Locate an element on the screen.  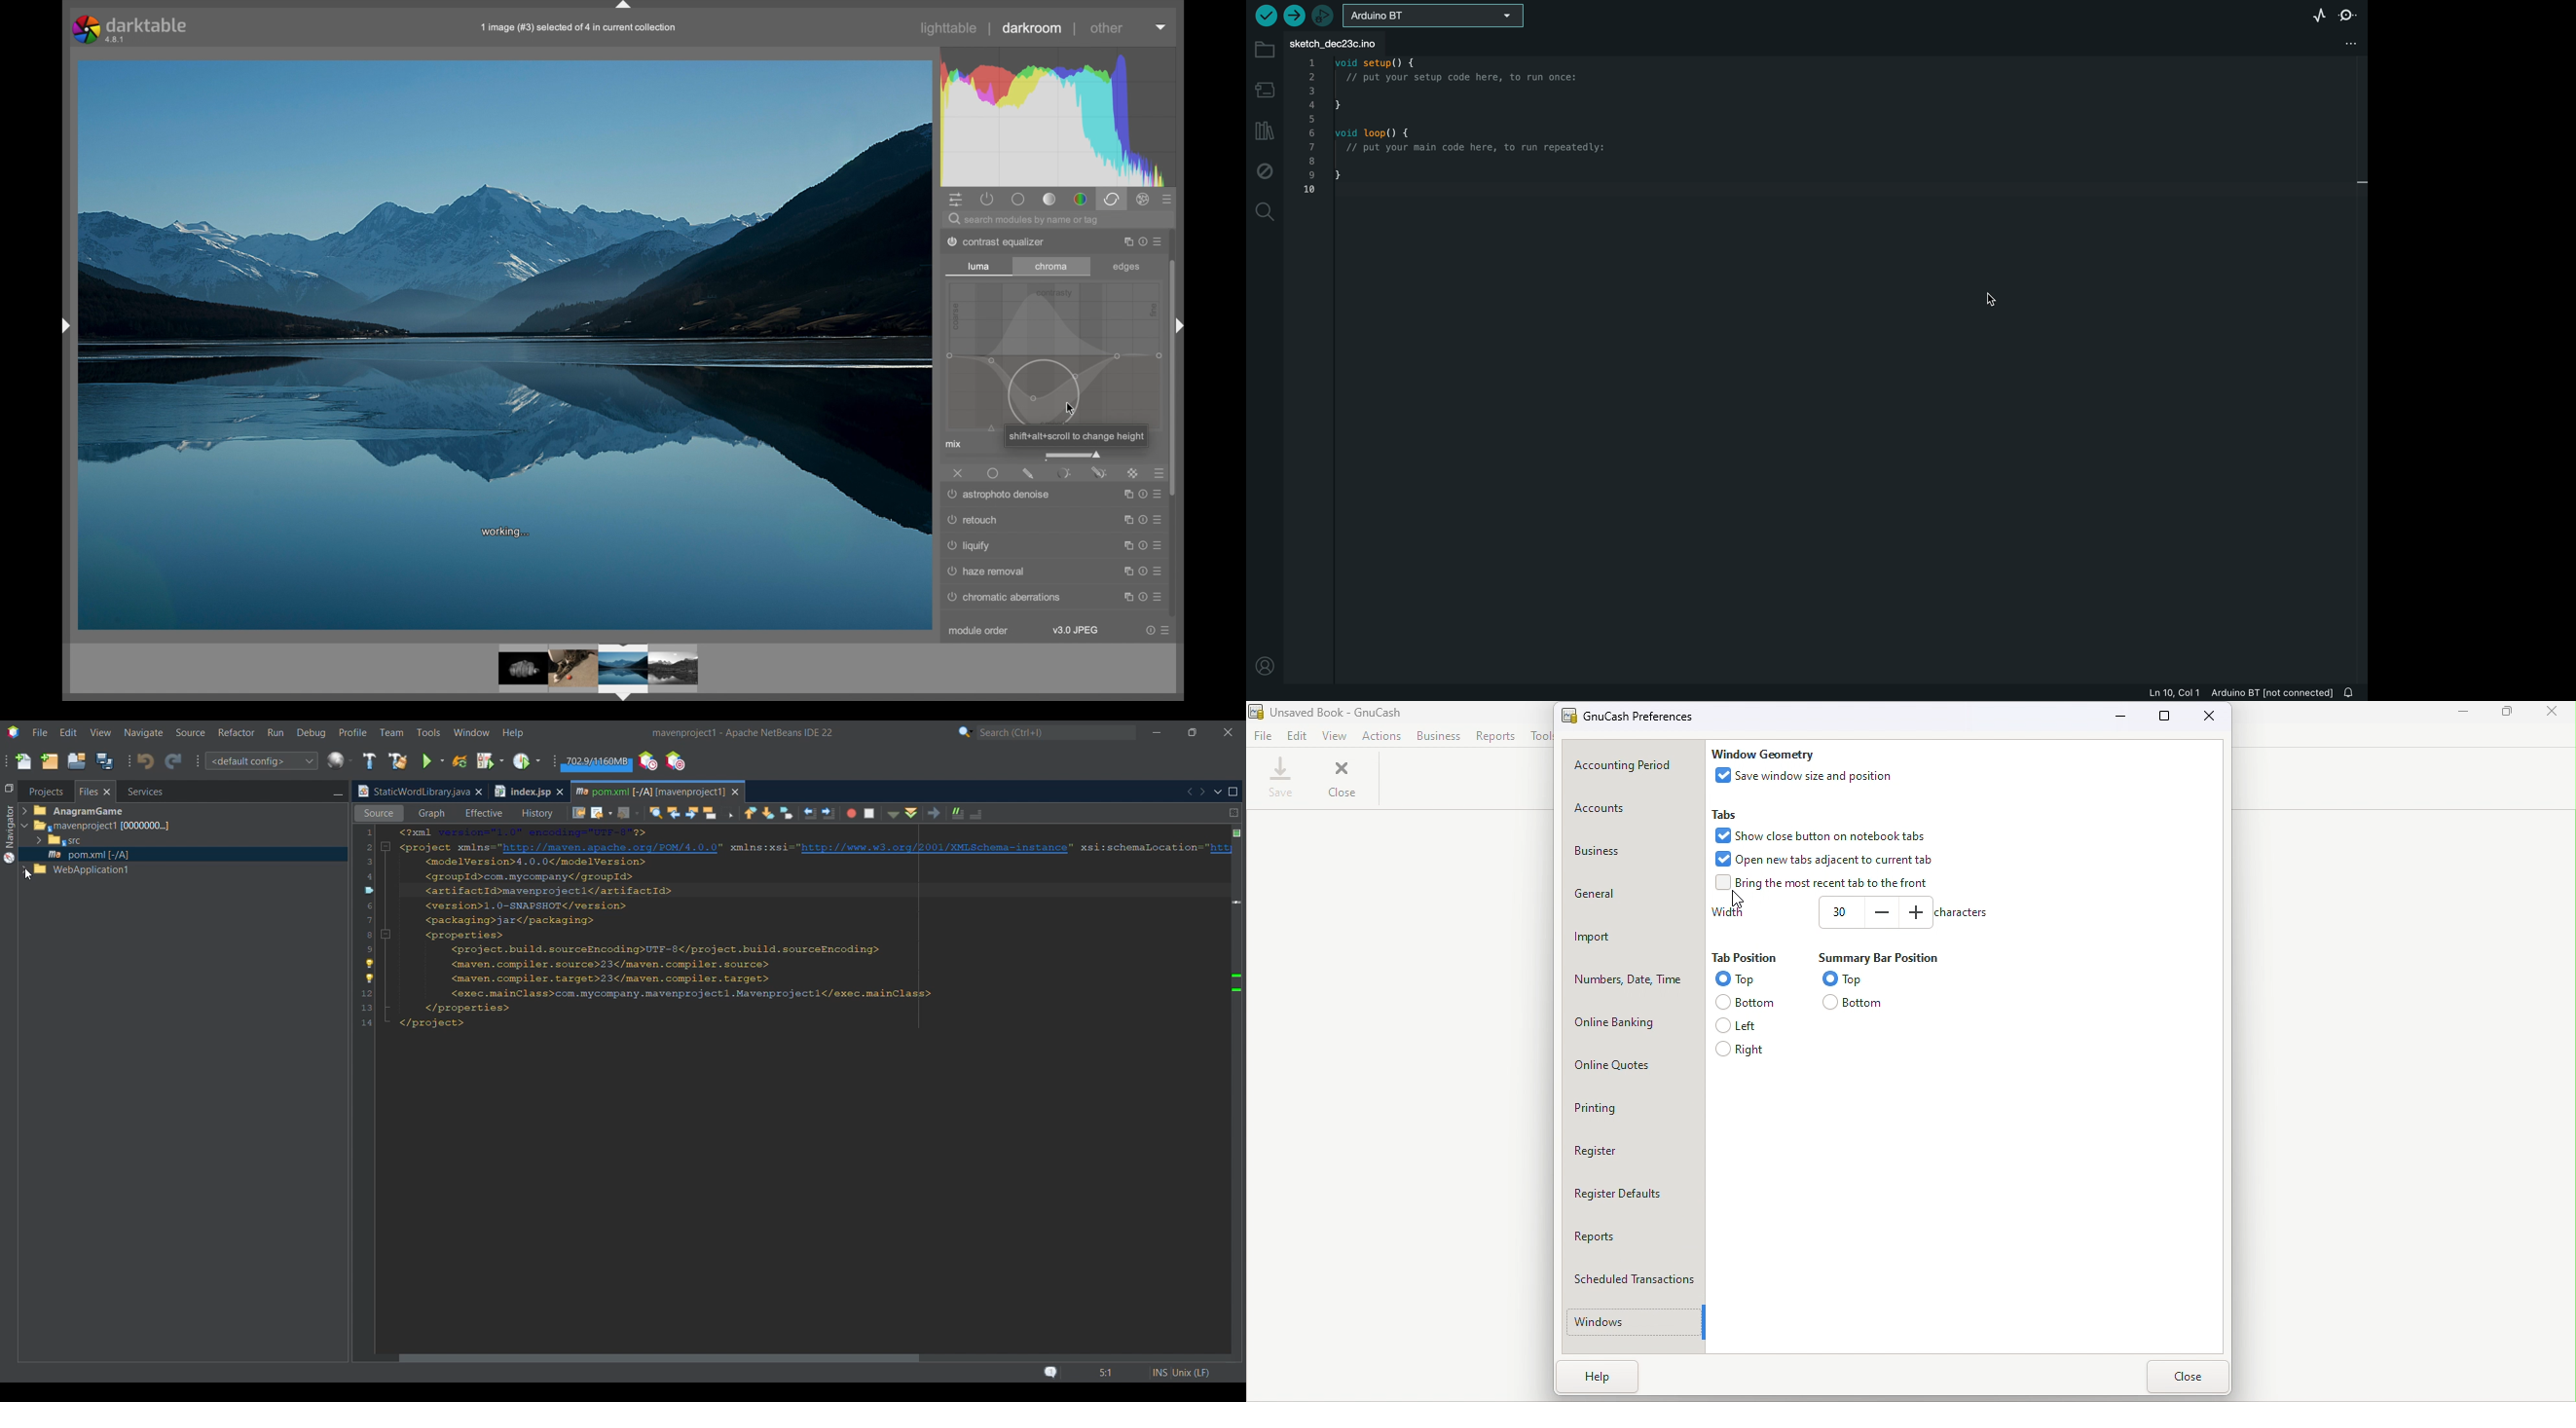
Import is located at coordinates (1633, 935).